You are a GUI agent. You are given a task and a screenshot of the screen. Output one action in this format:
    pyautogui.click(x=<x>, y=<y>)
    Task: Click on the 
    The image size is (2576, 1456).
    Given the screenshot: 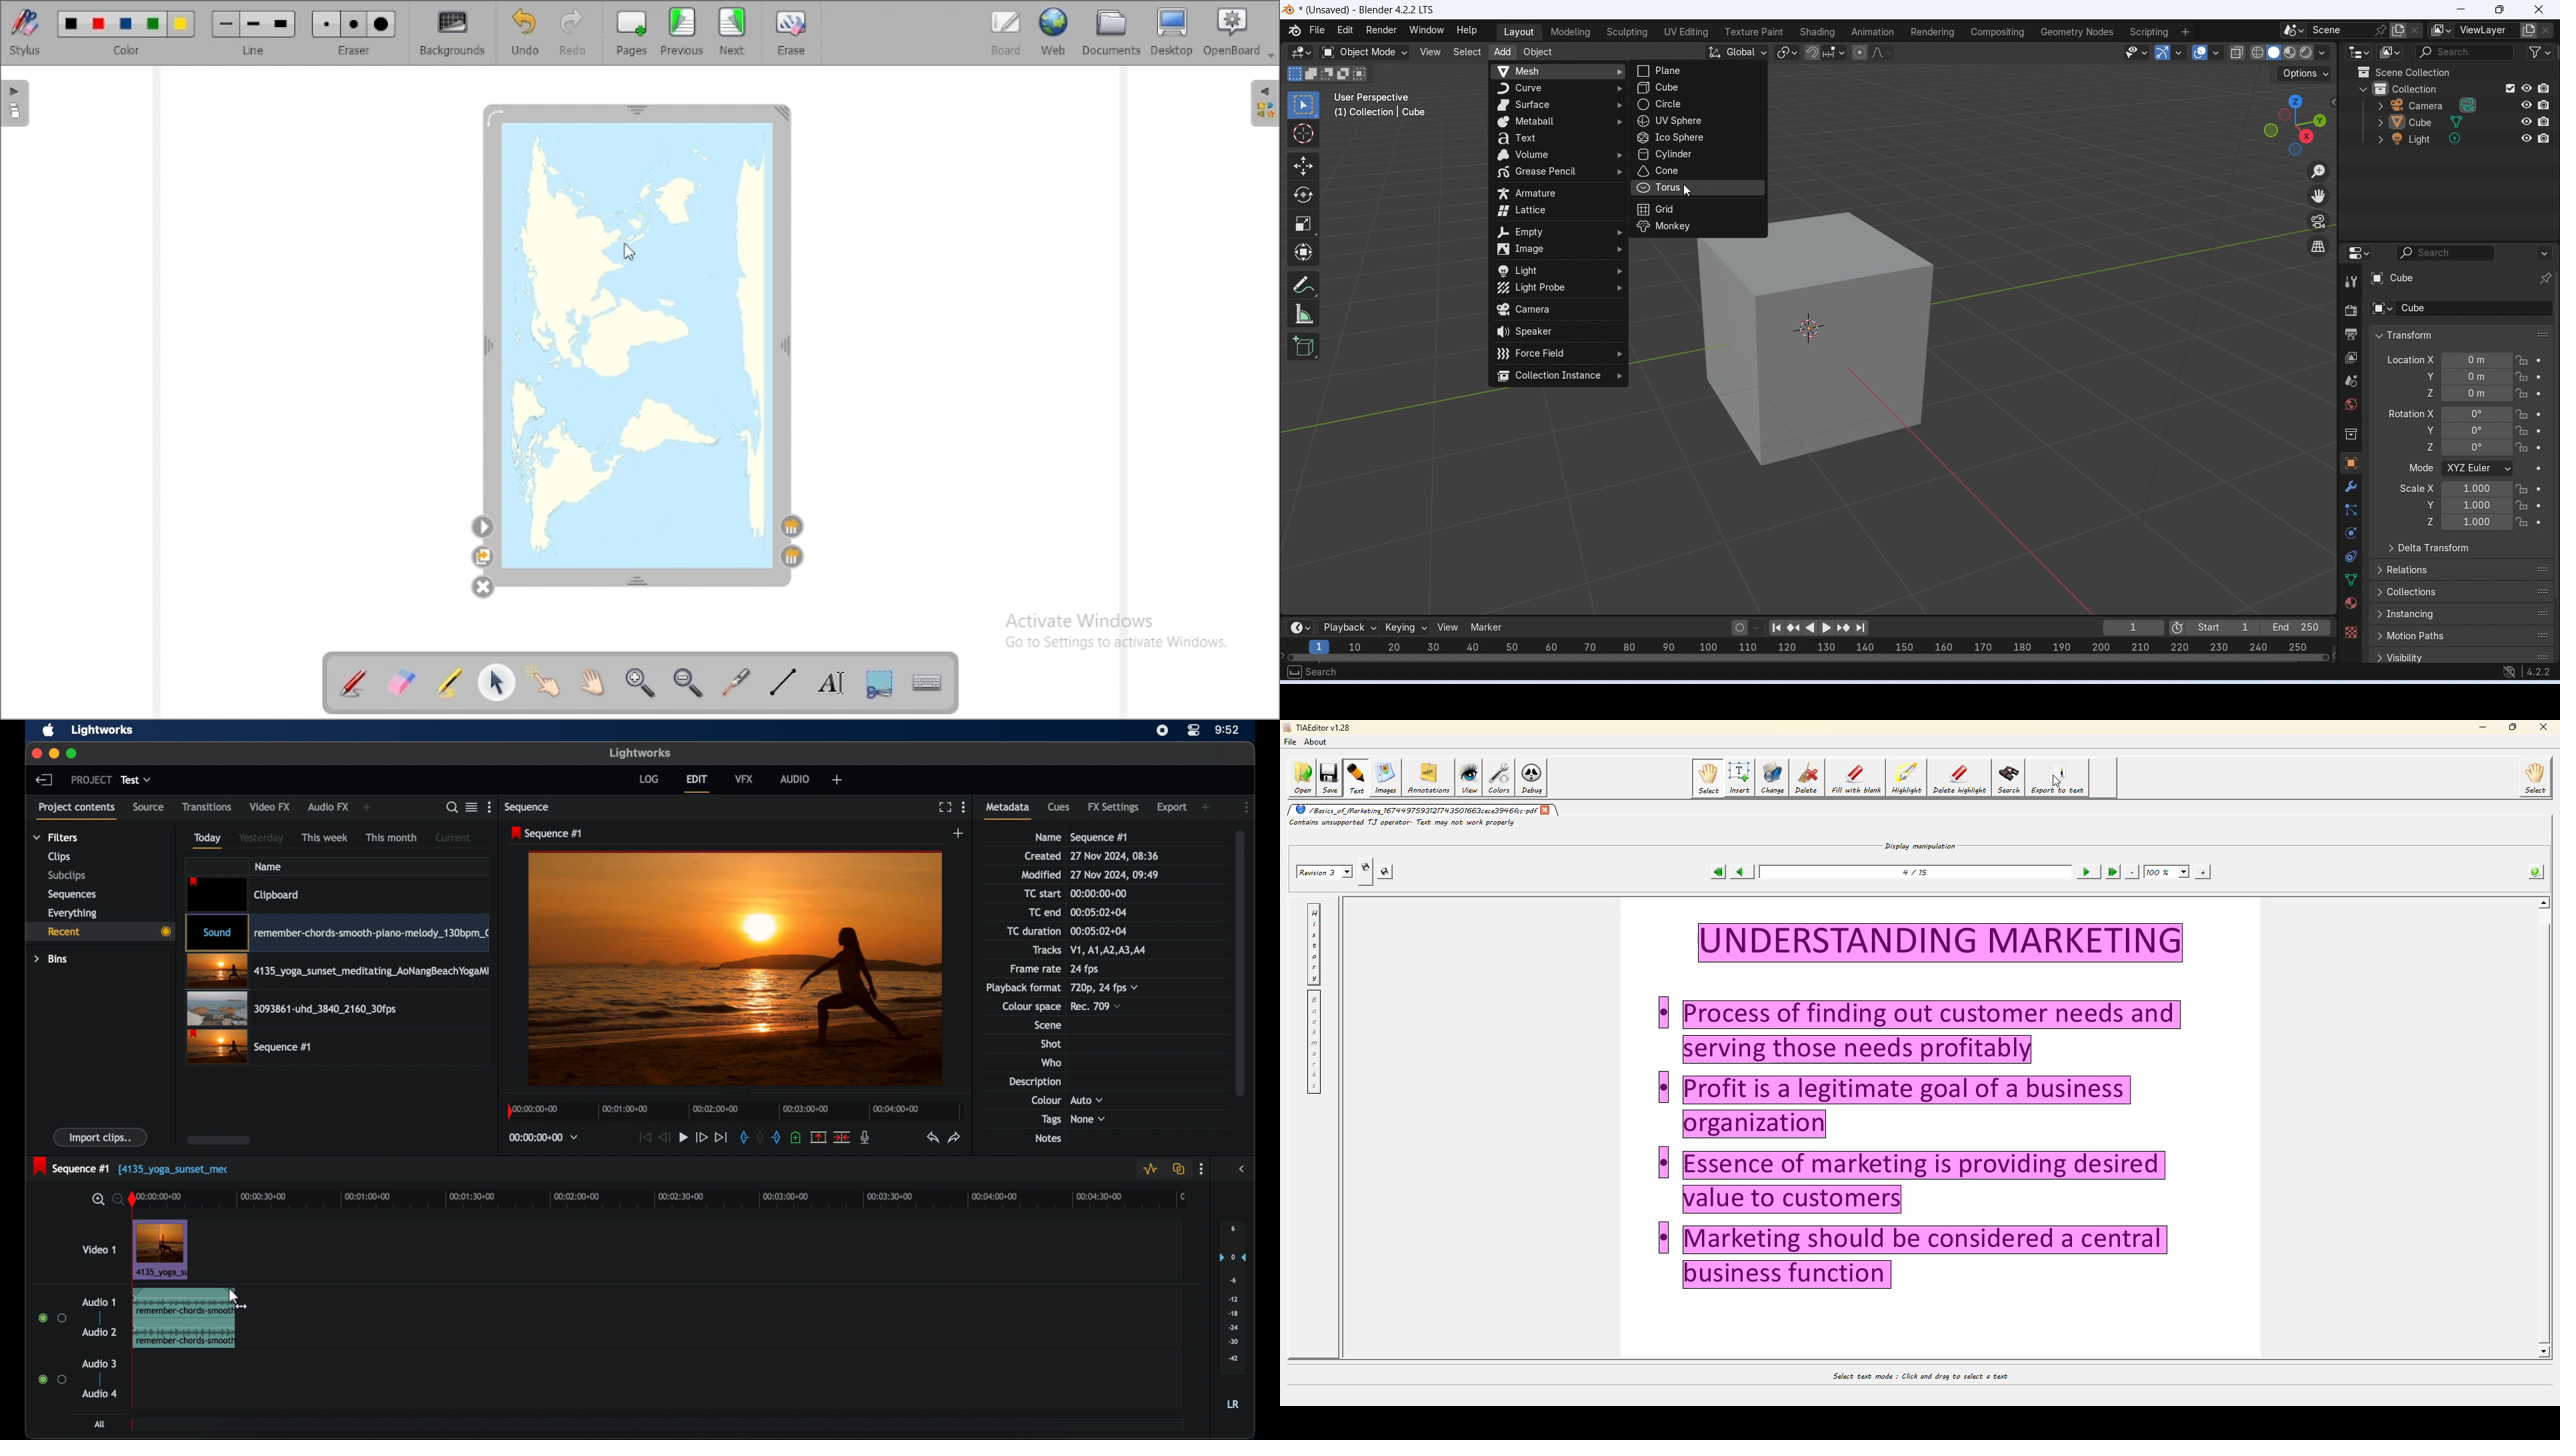 What is the action you would take?
    pyautogui.click(x=2352, y=435)
    